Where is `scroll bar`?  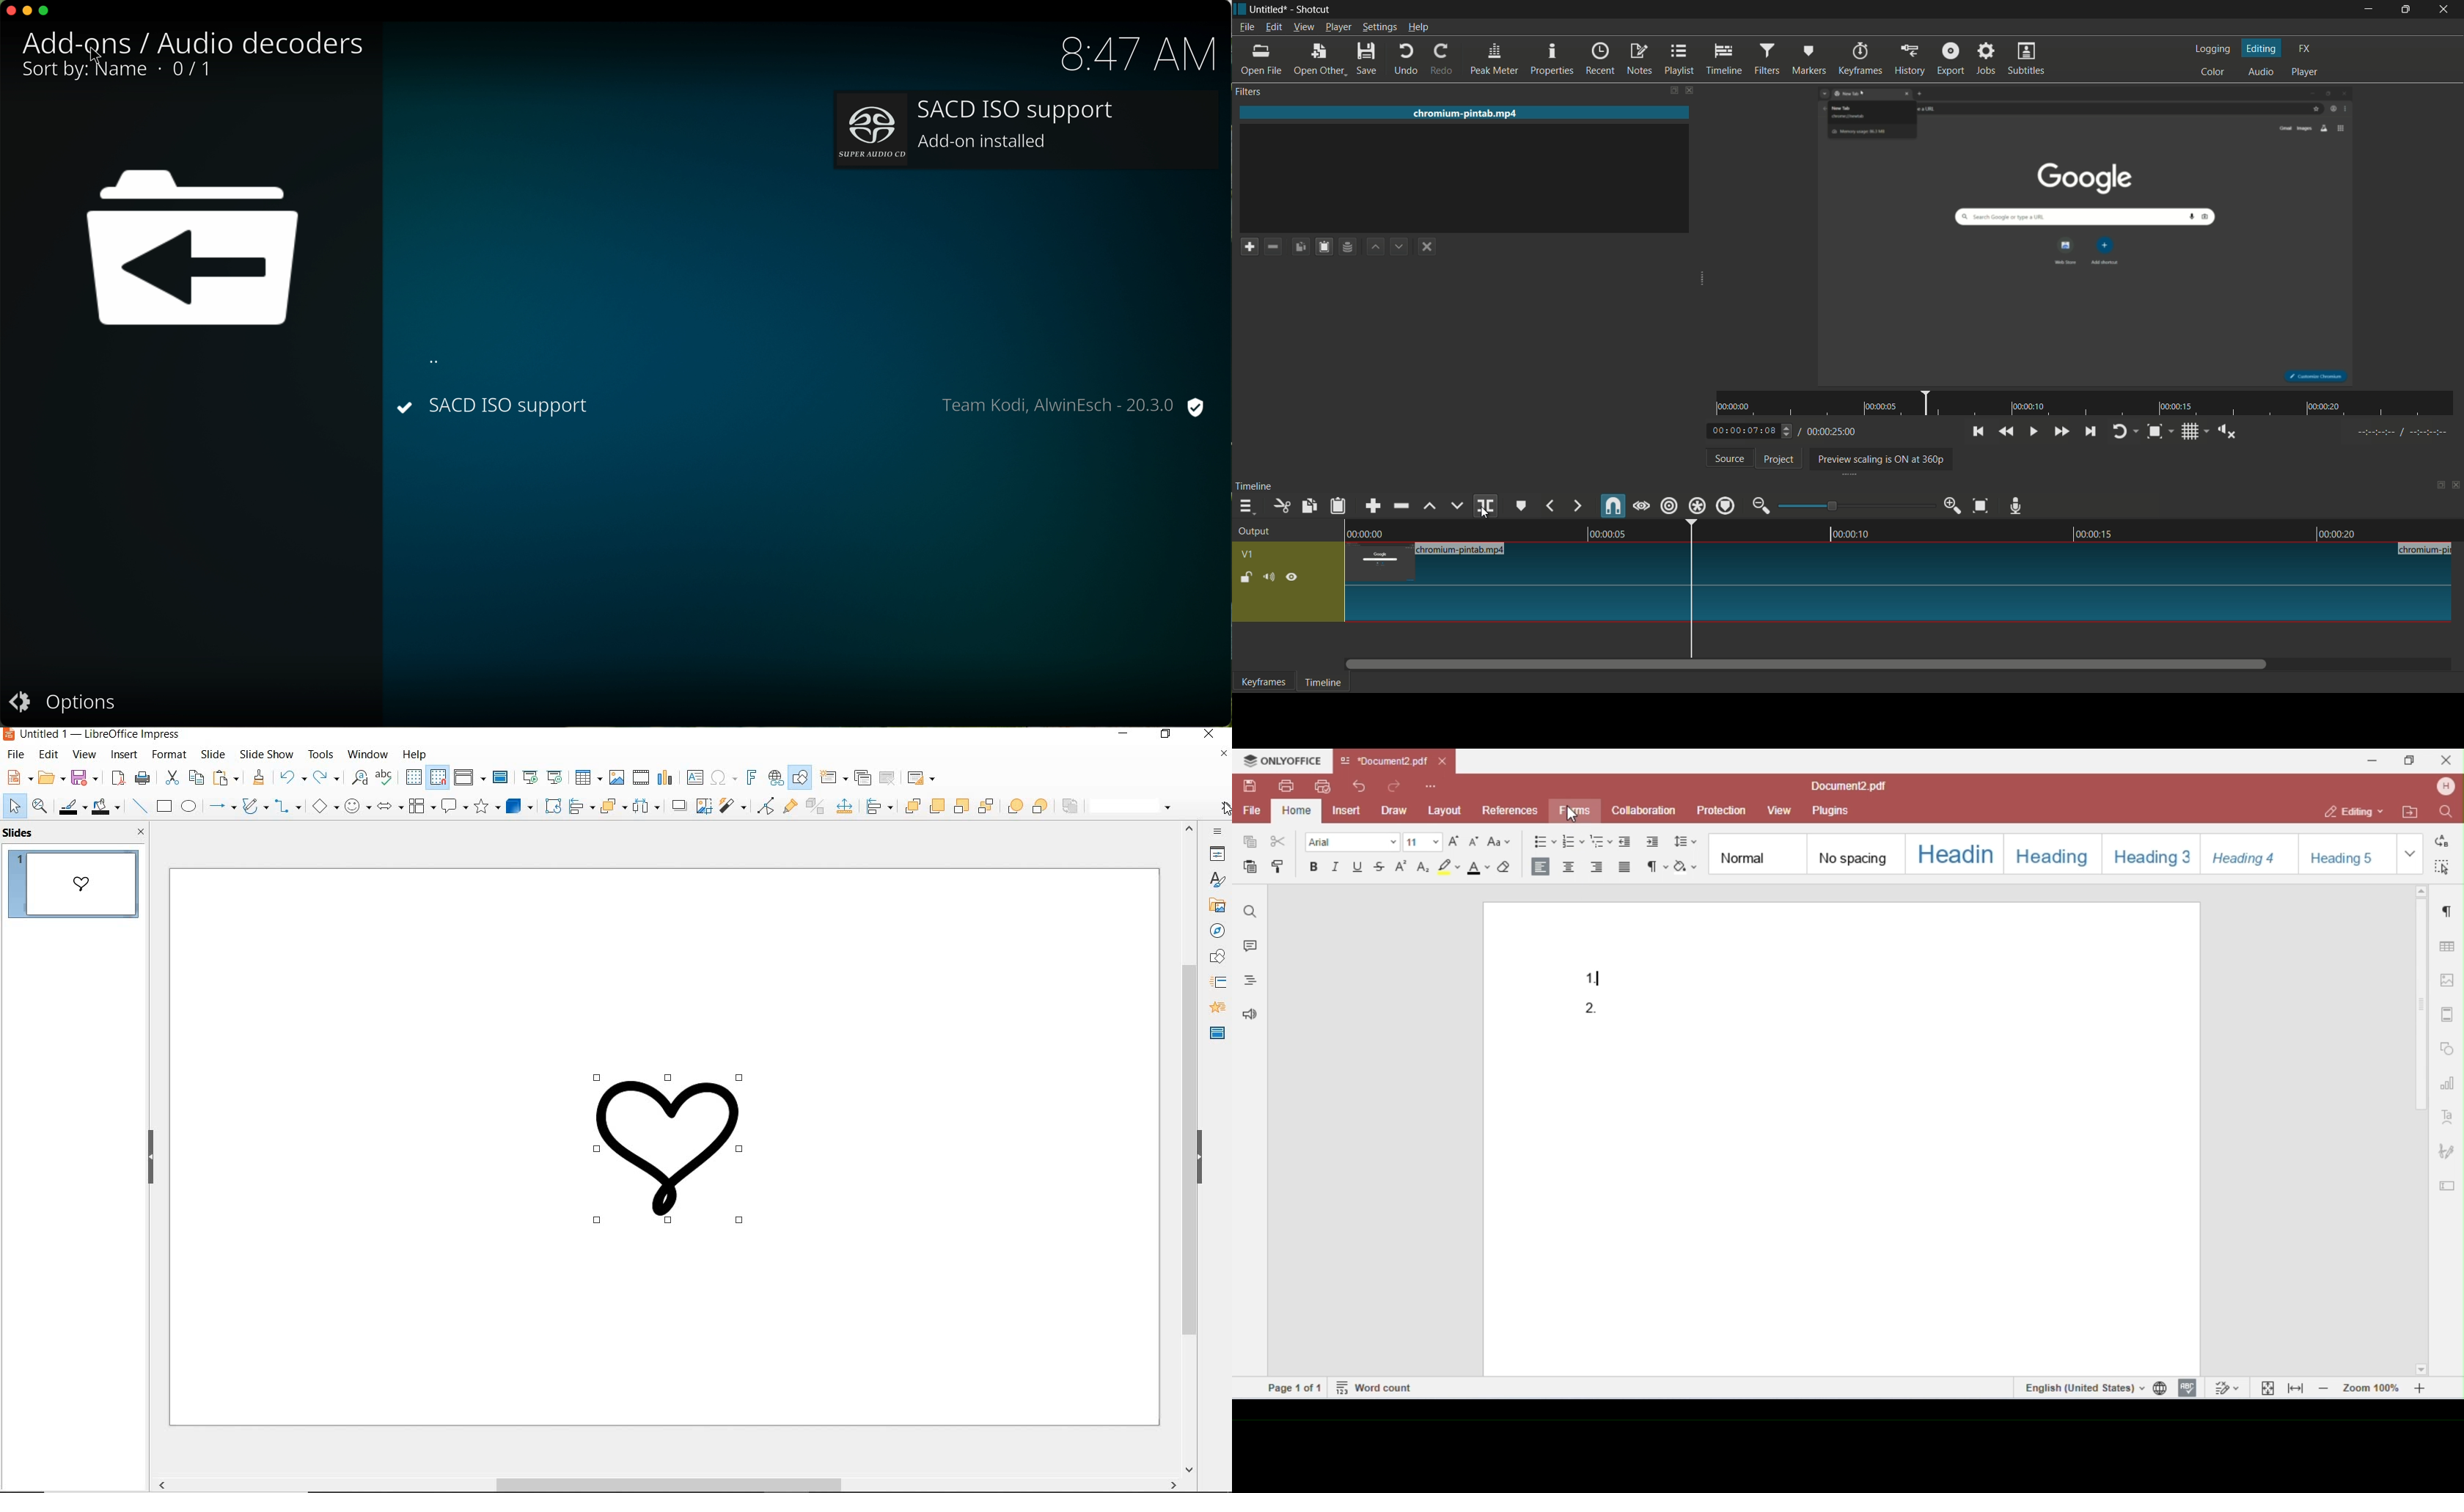
scroll bar is located at coordinates (1807, 664).